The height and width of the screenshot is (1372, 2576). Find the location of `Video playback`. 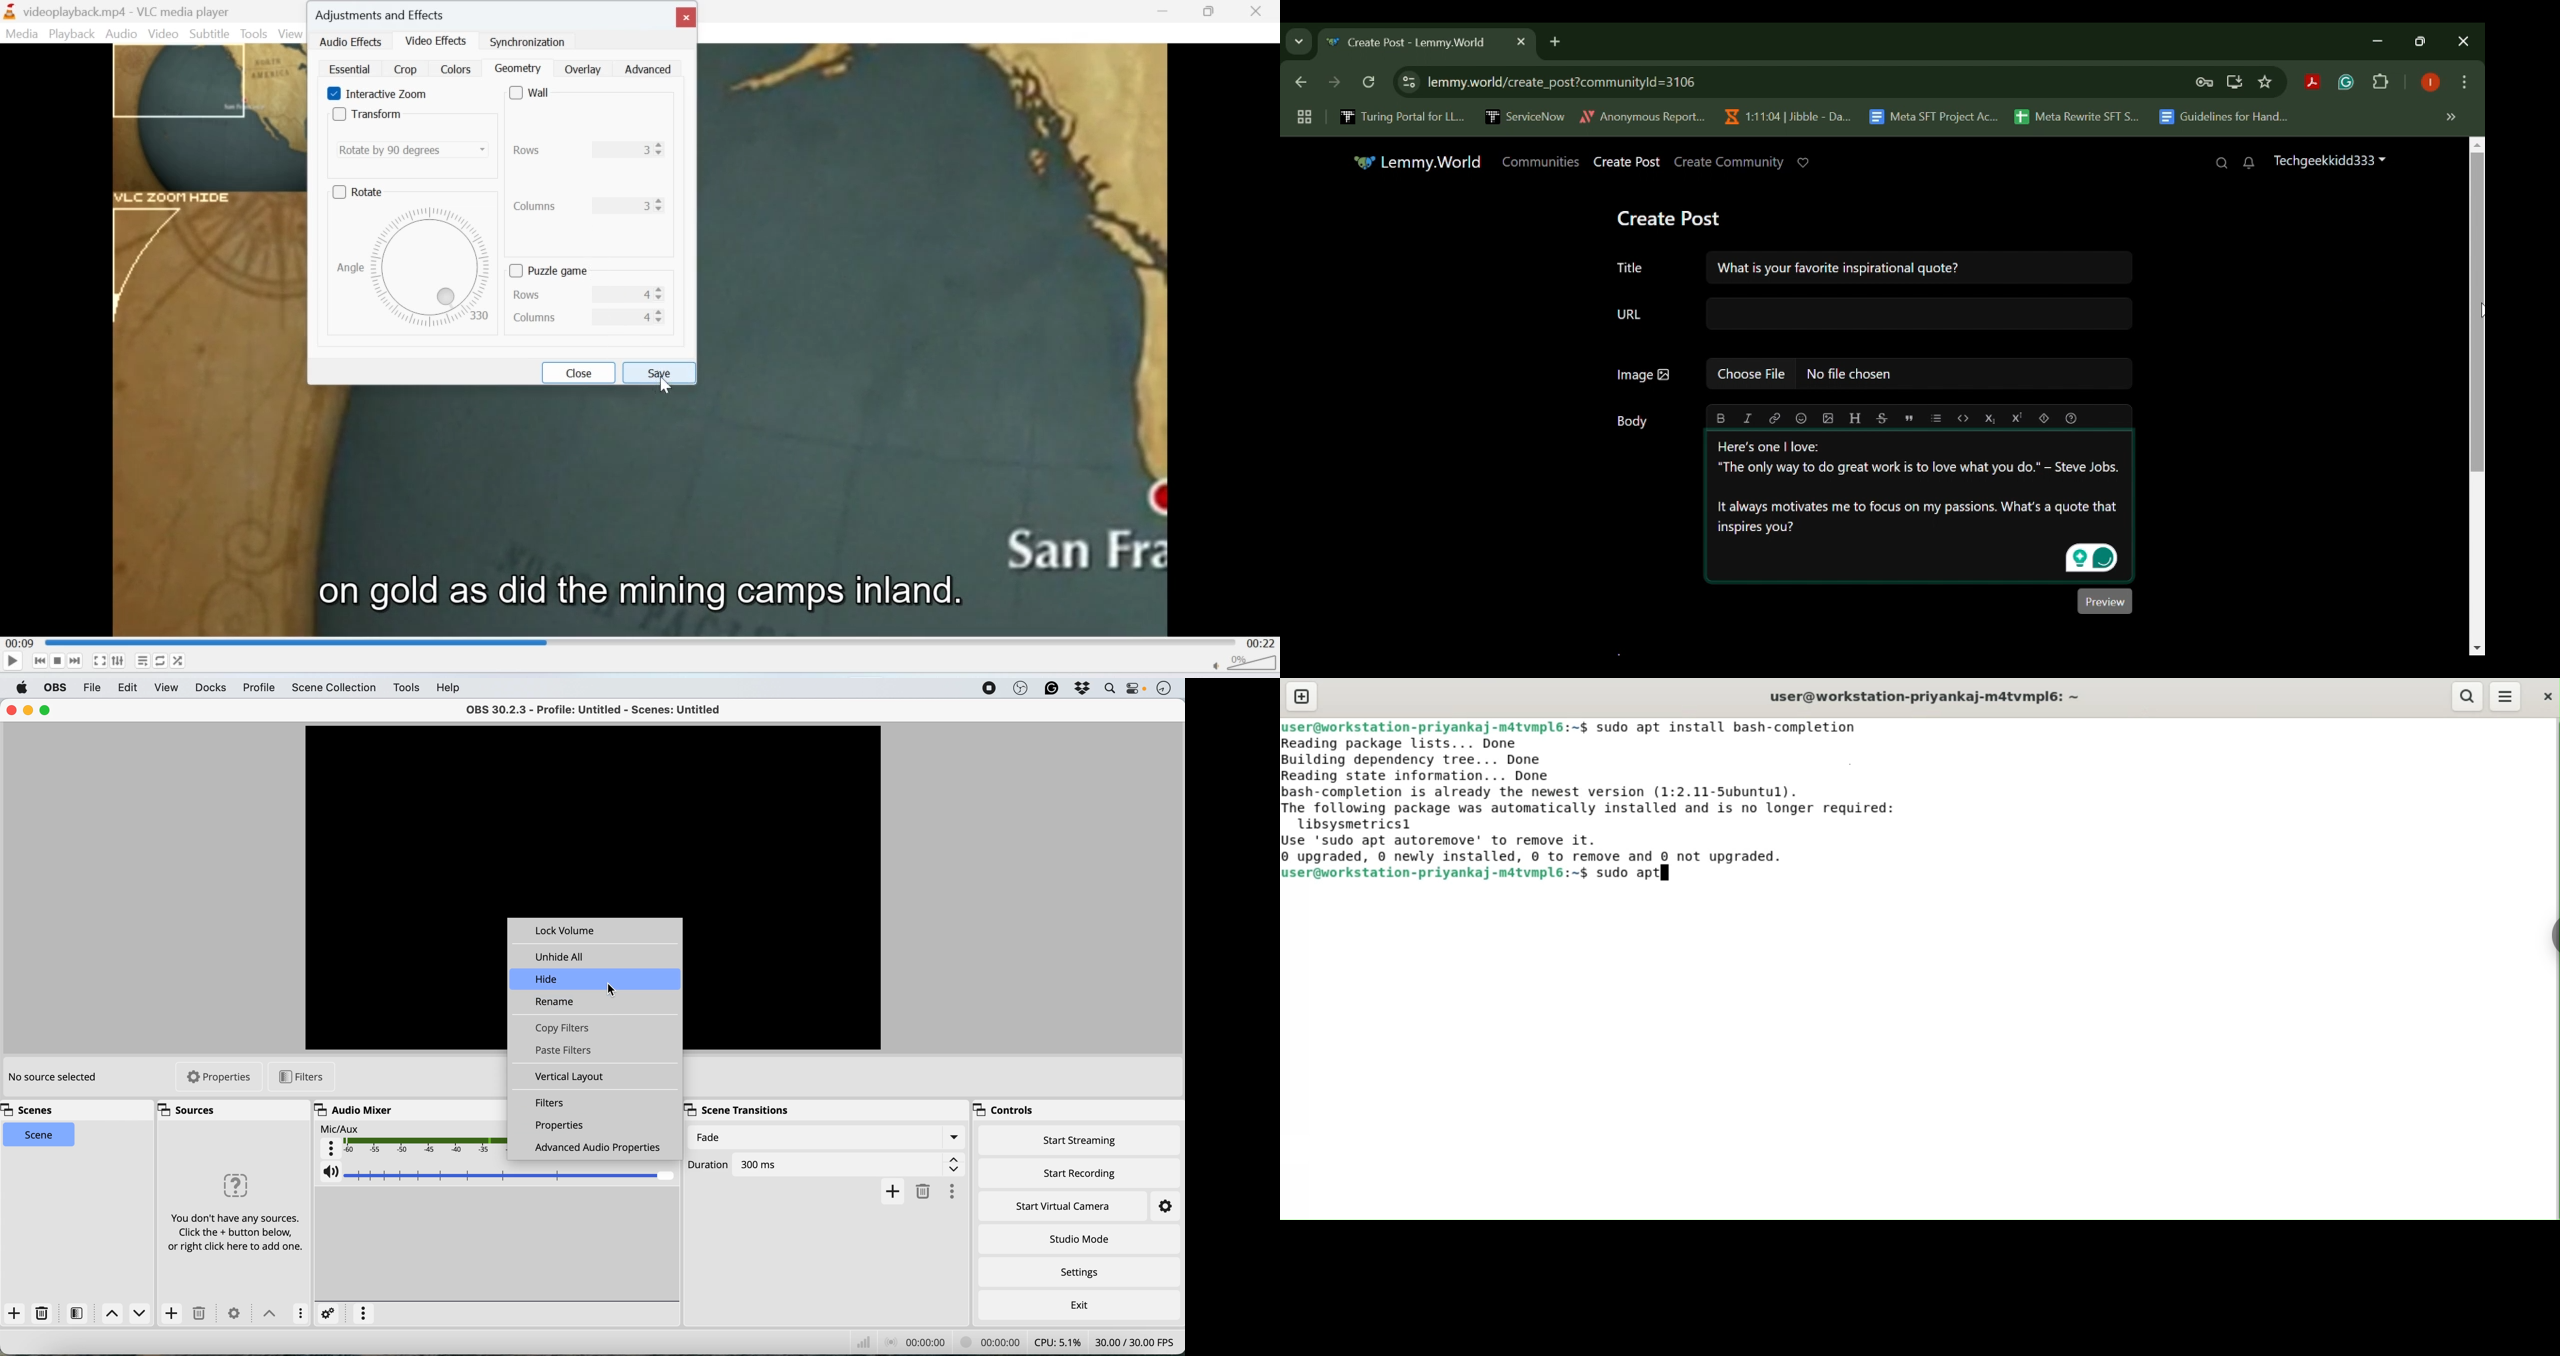

Video playback is located at coordinates (640, 521).